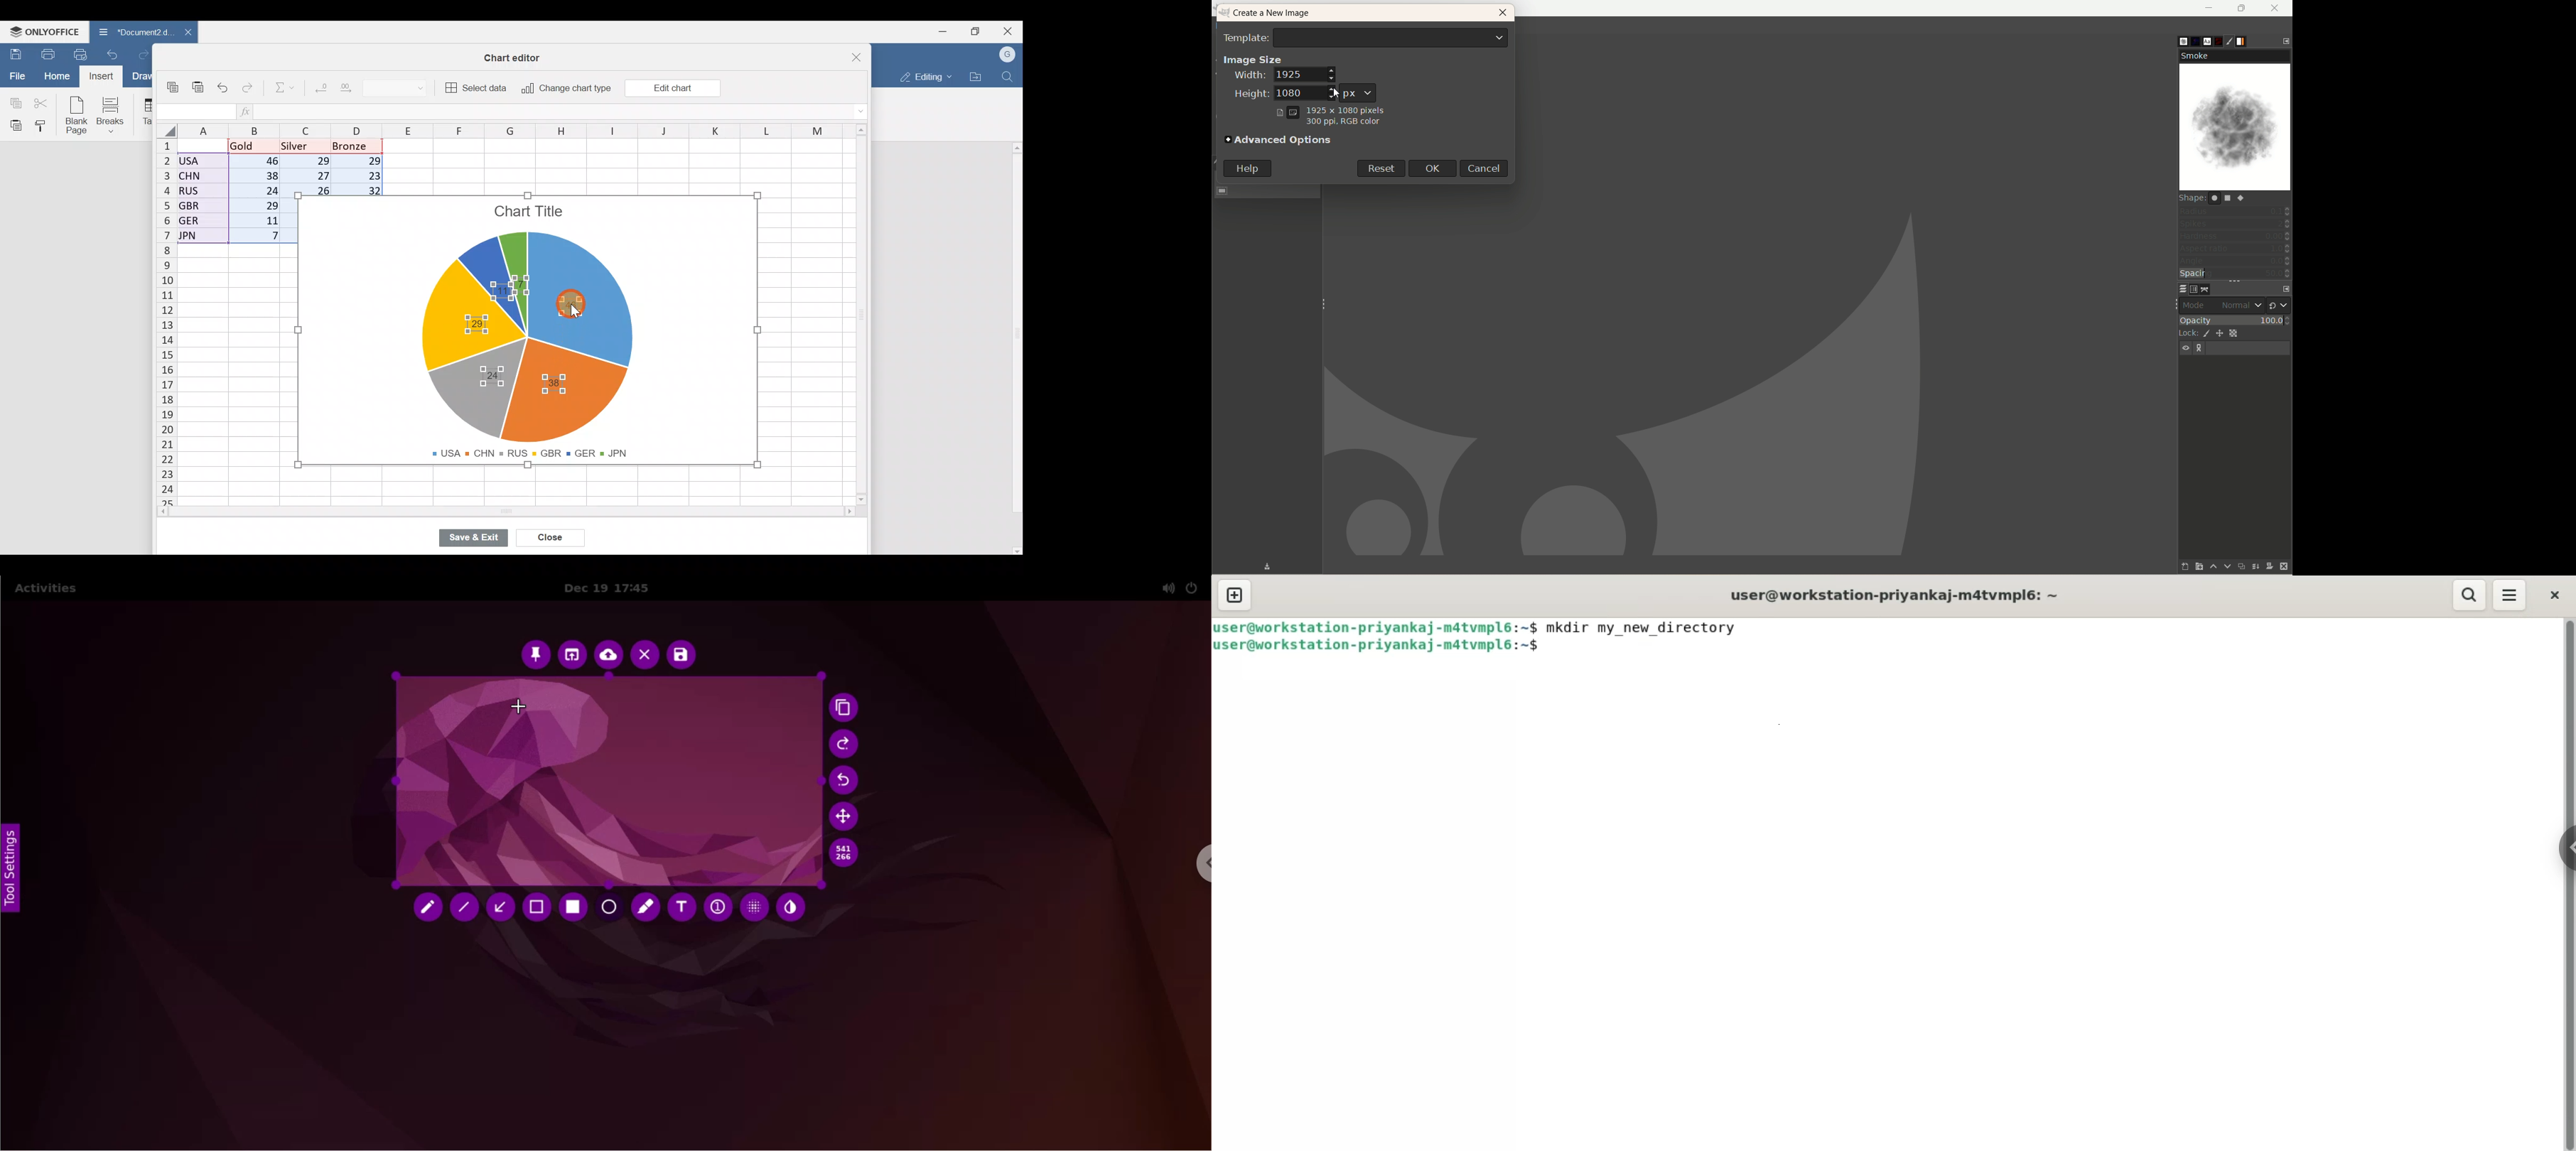 This screenshot has width=2576, height=1176. Describe the element at coordinates (399, 86) in the screenshot. I see `Number format` at that location.